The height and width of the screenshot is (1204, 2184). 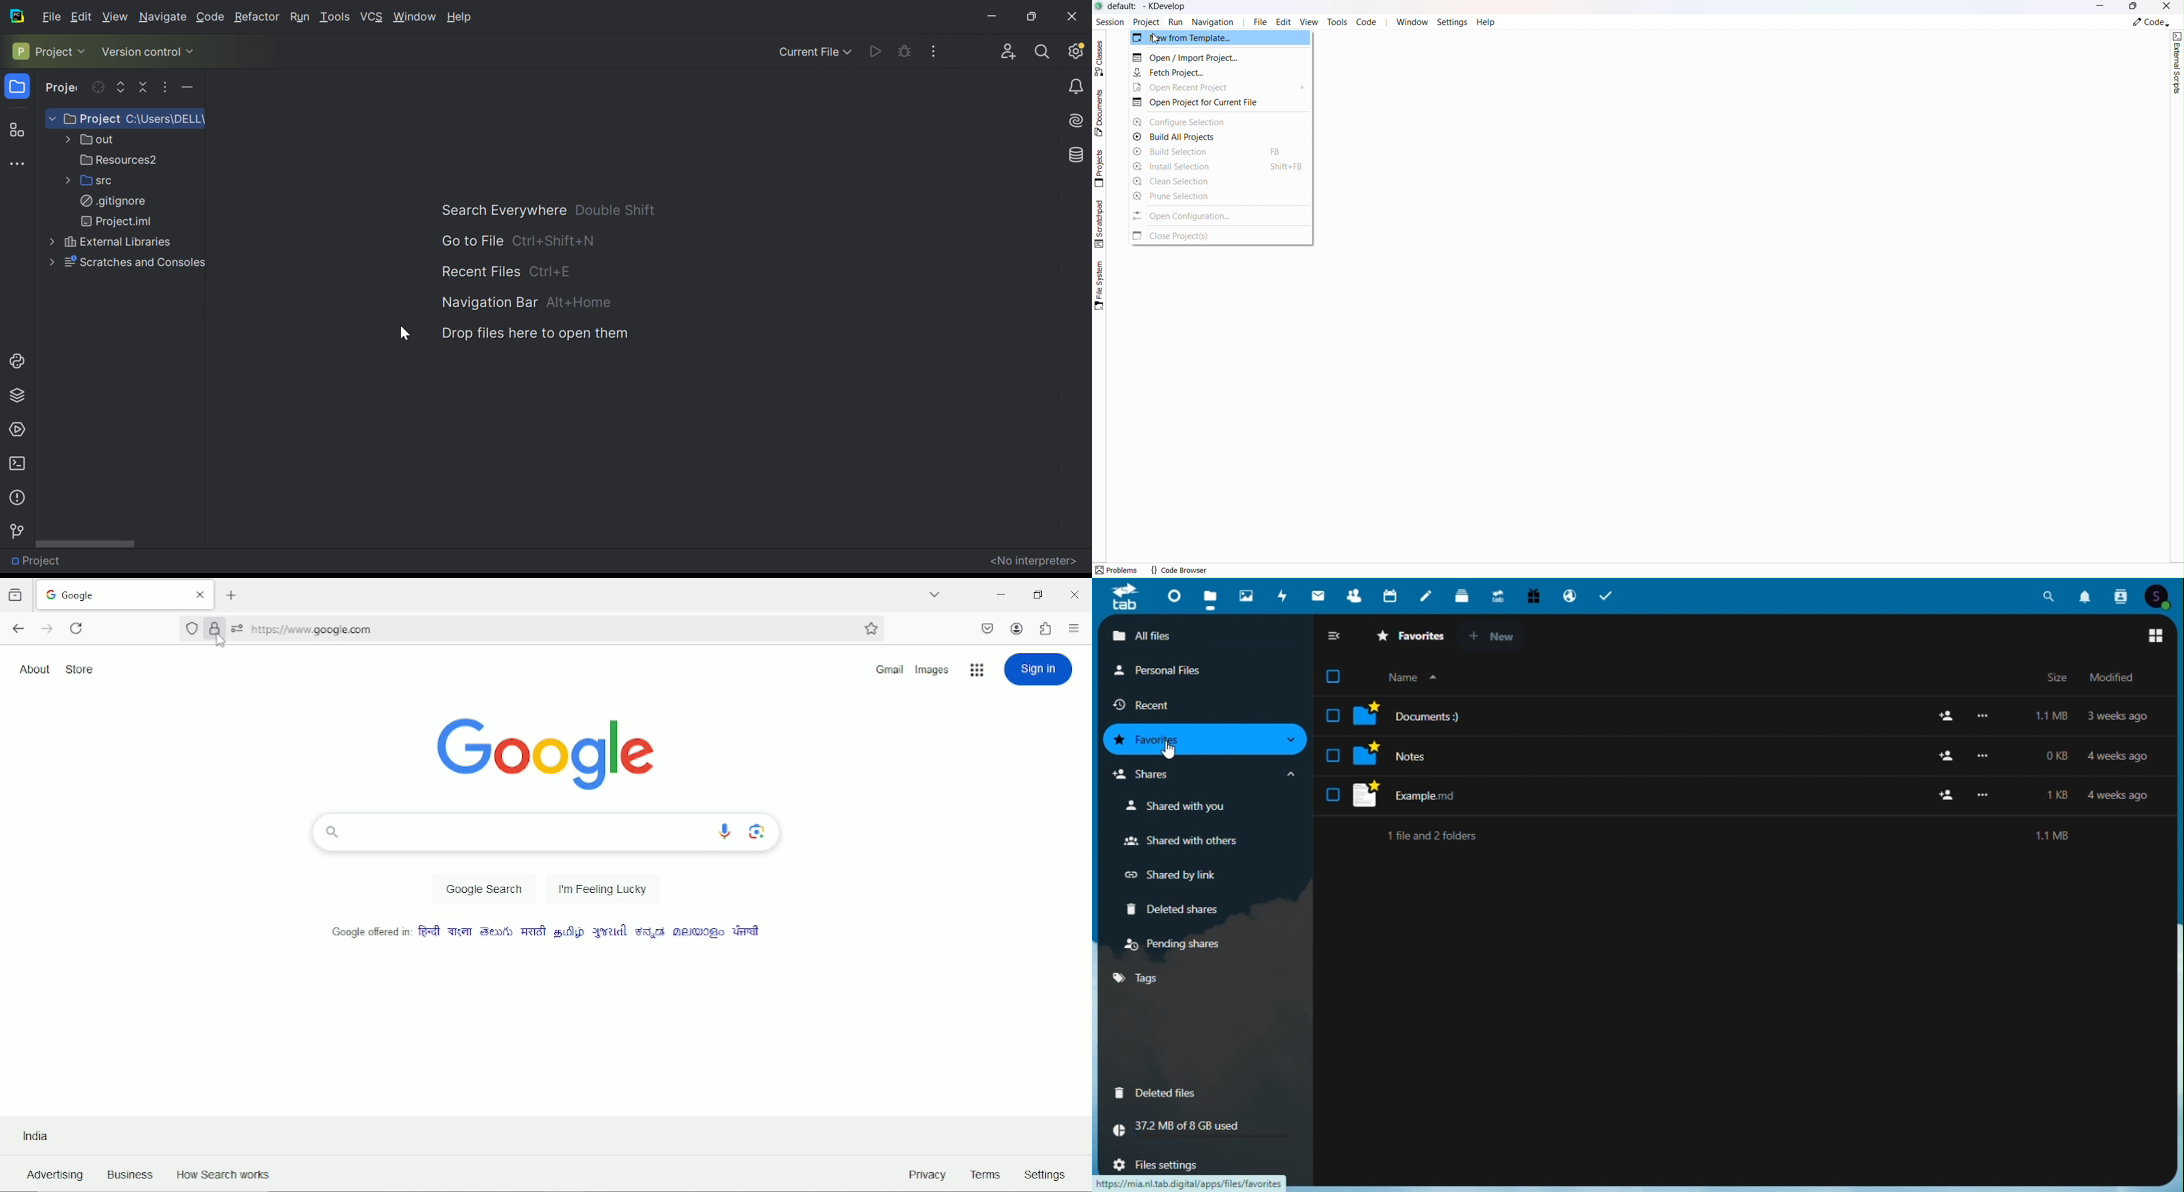 What do you see at coordinates (1204, 635) in the screenshot?
I see `All files` at bounding box center [1204, 635].